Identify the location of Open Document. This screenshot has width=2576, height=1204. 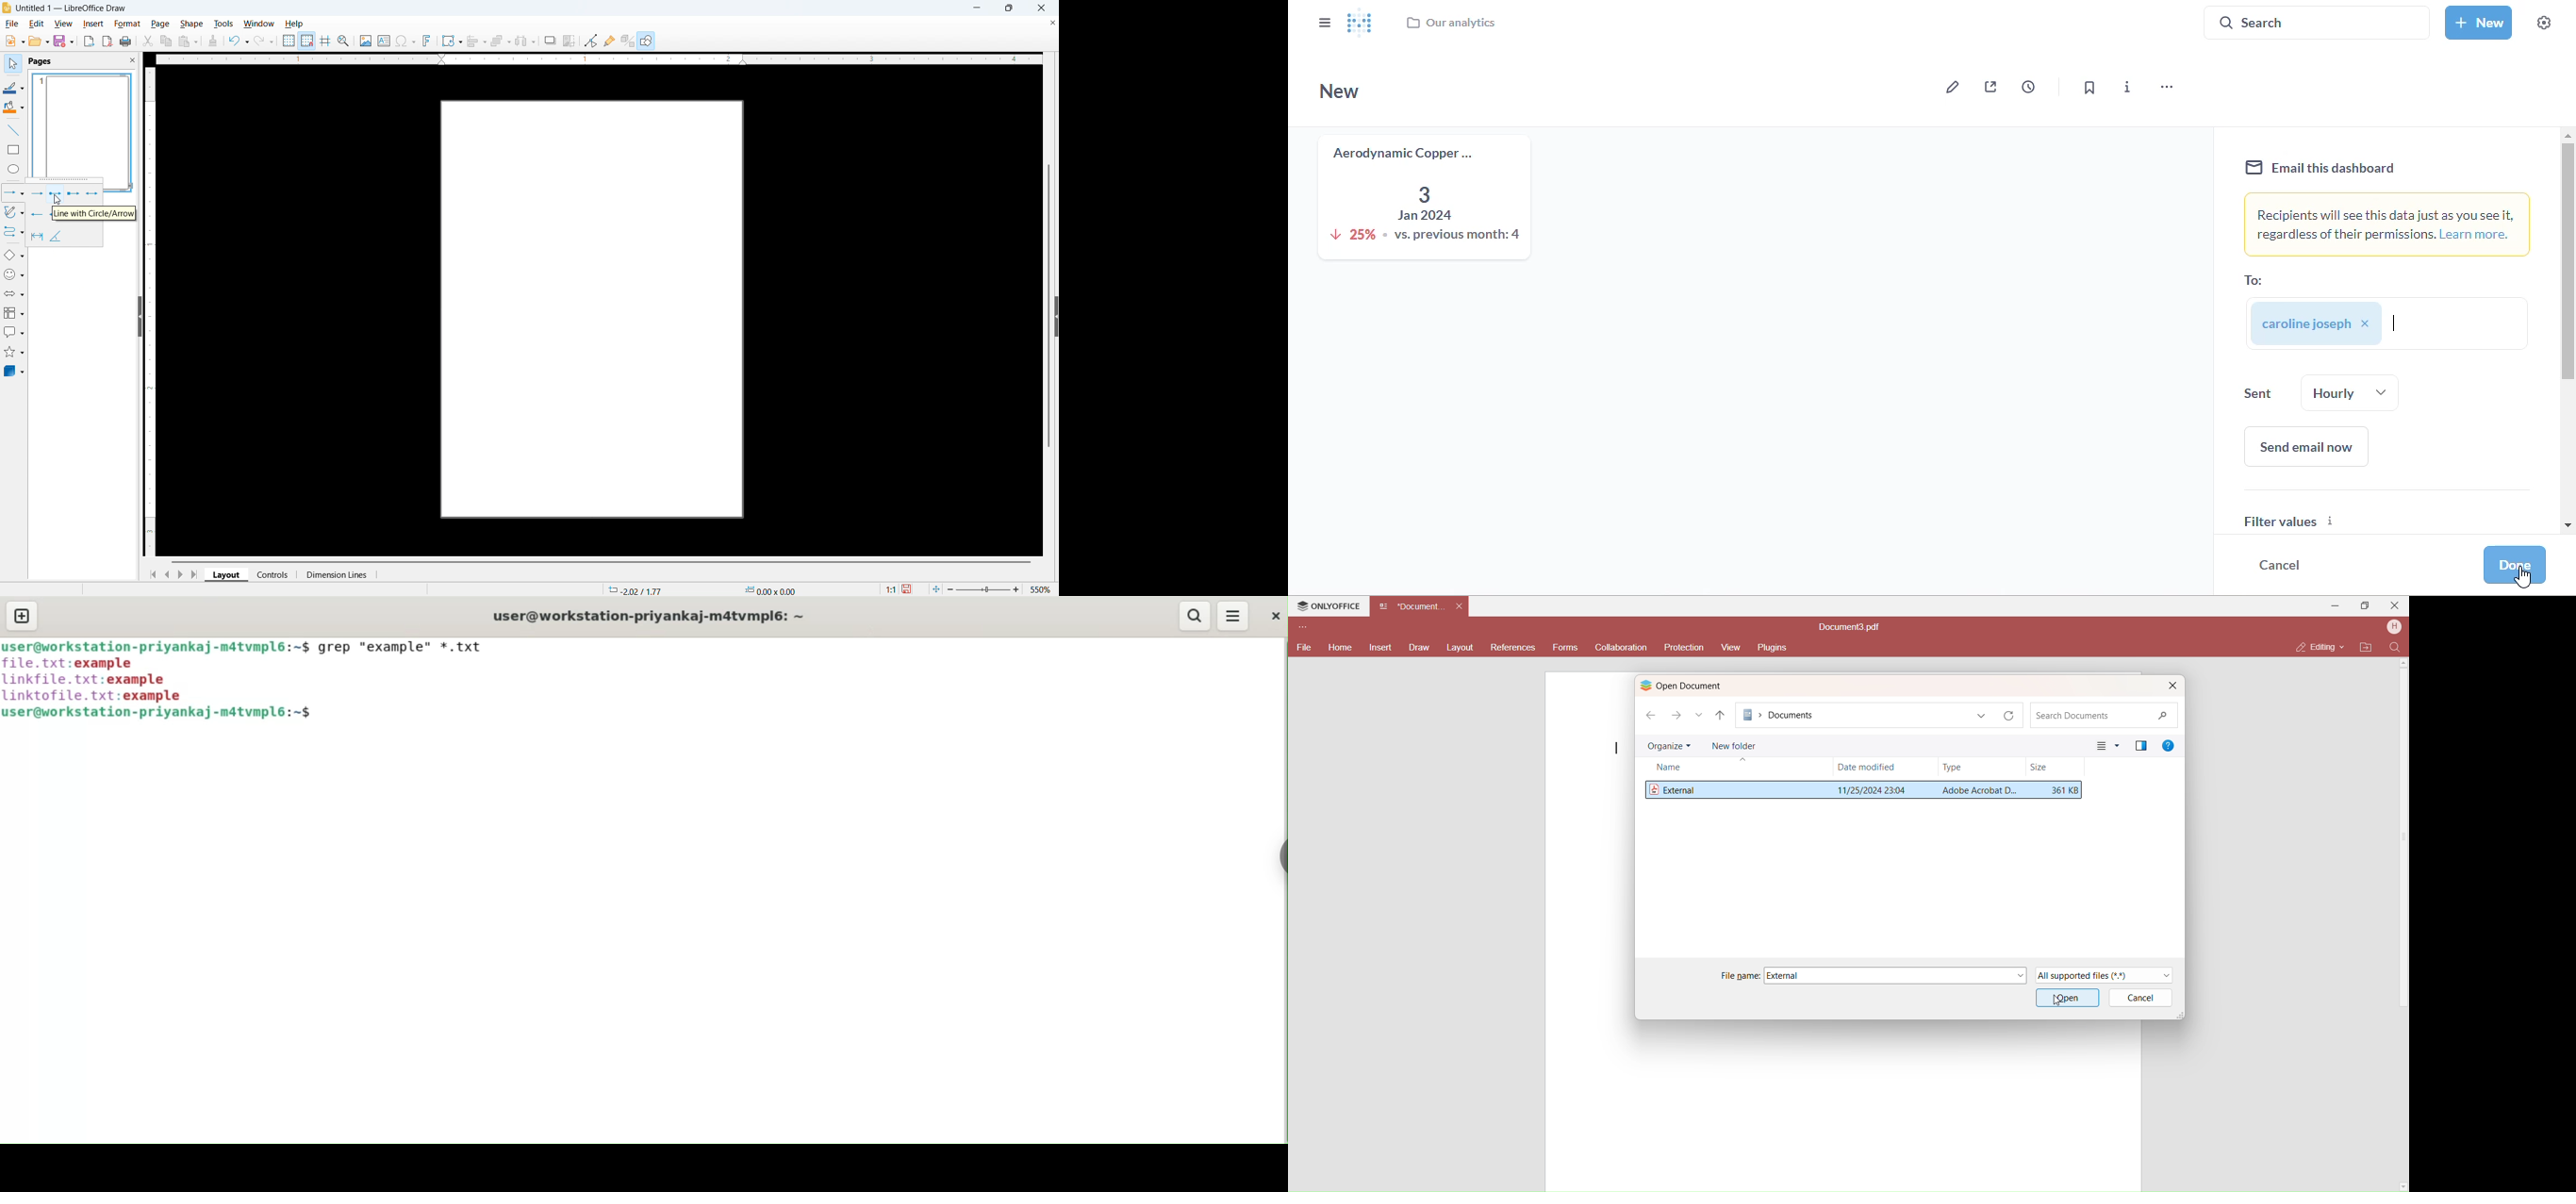
(1701, 685).